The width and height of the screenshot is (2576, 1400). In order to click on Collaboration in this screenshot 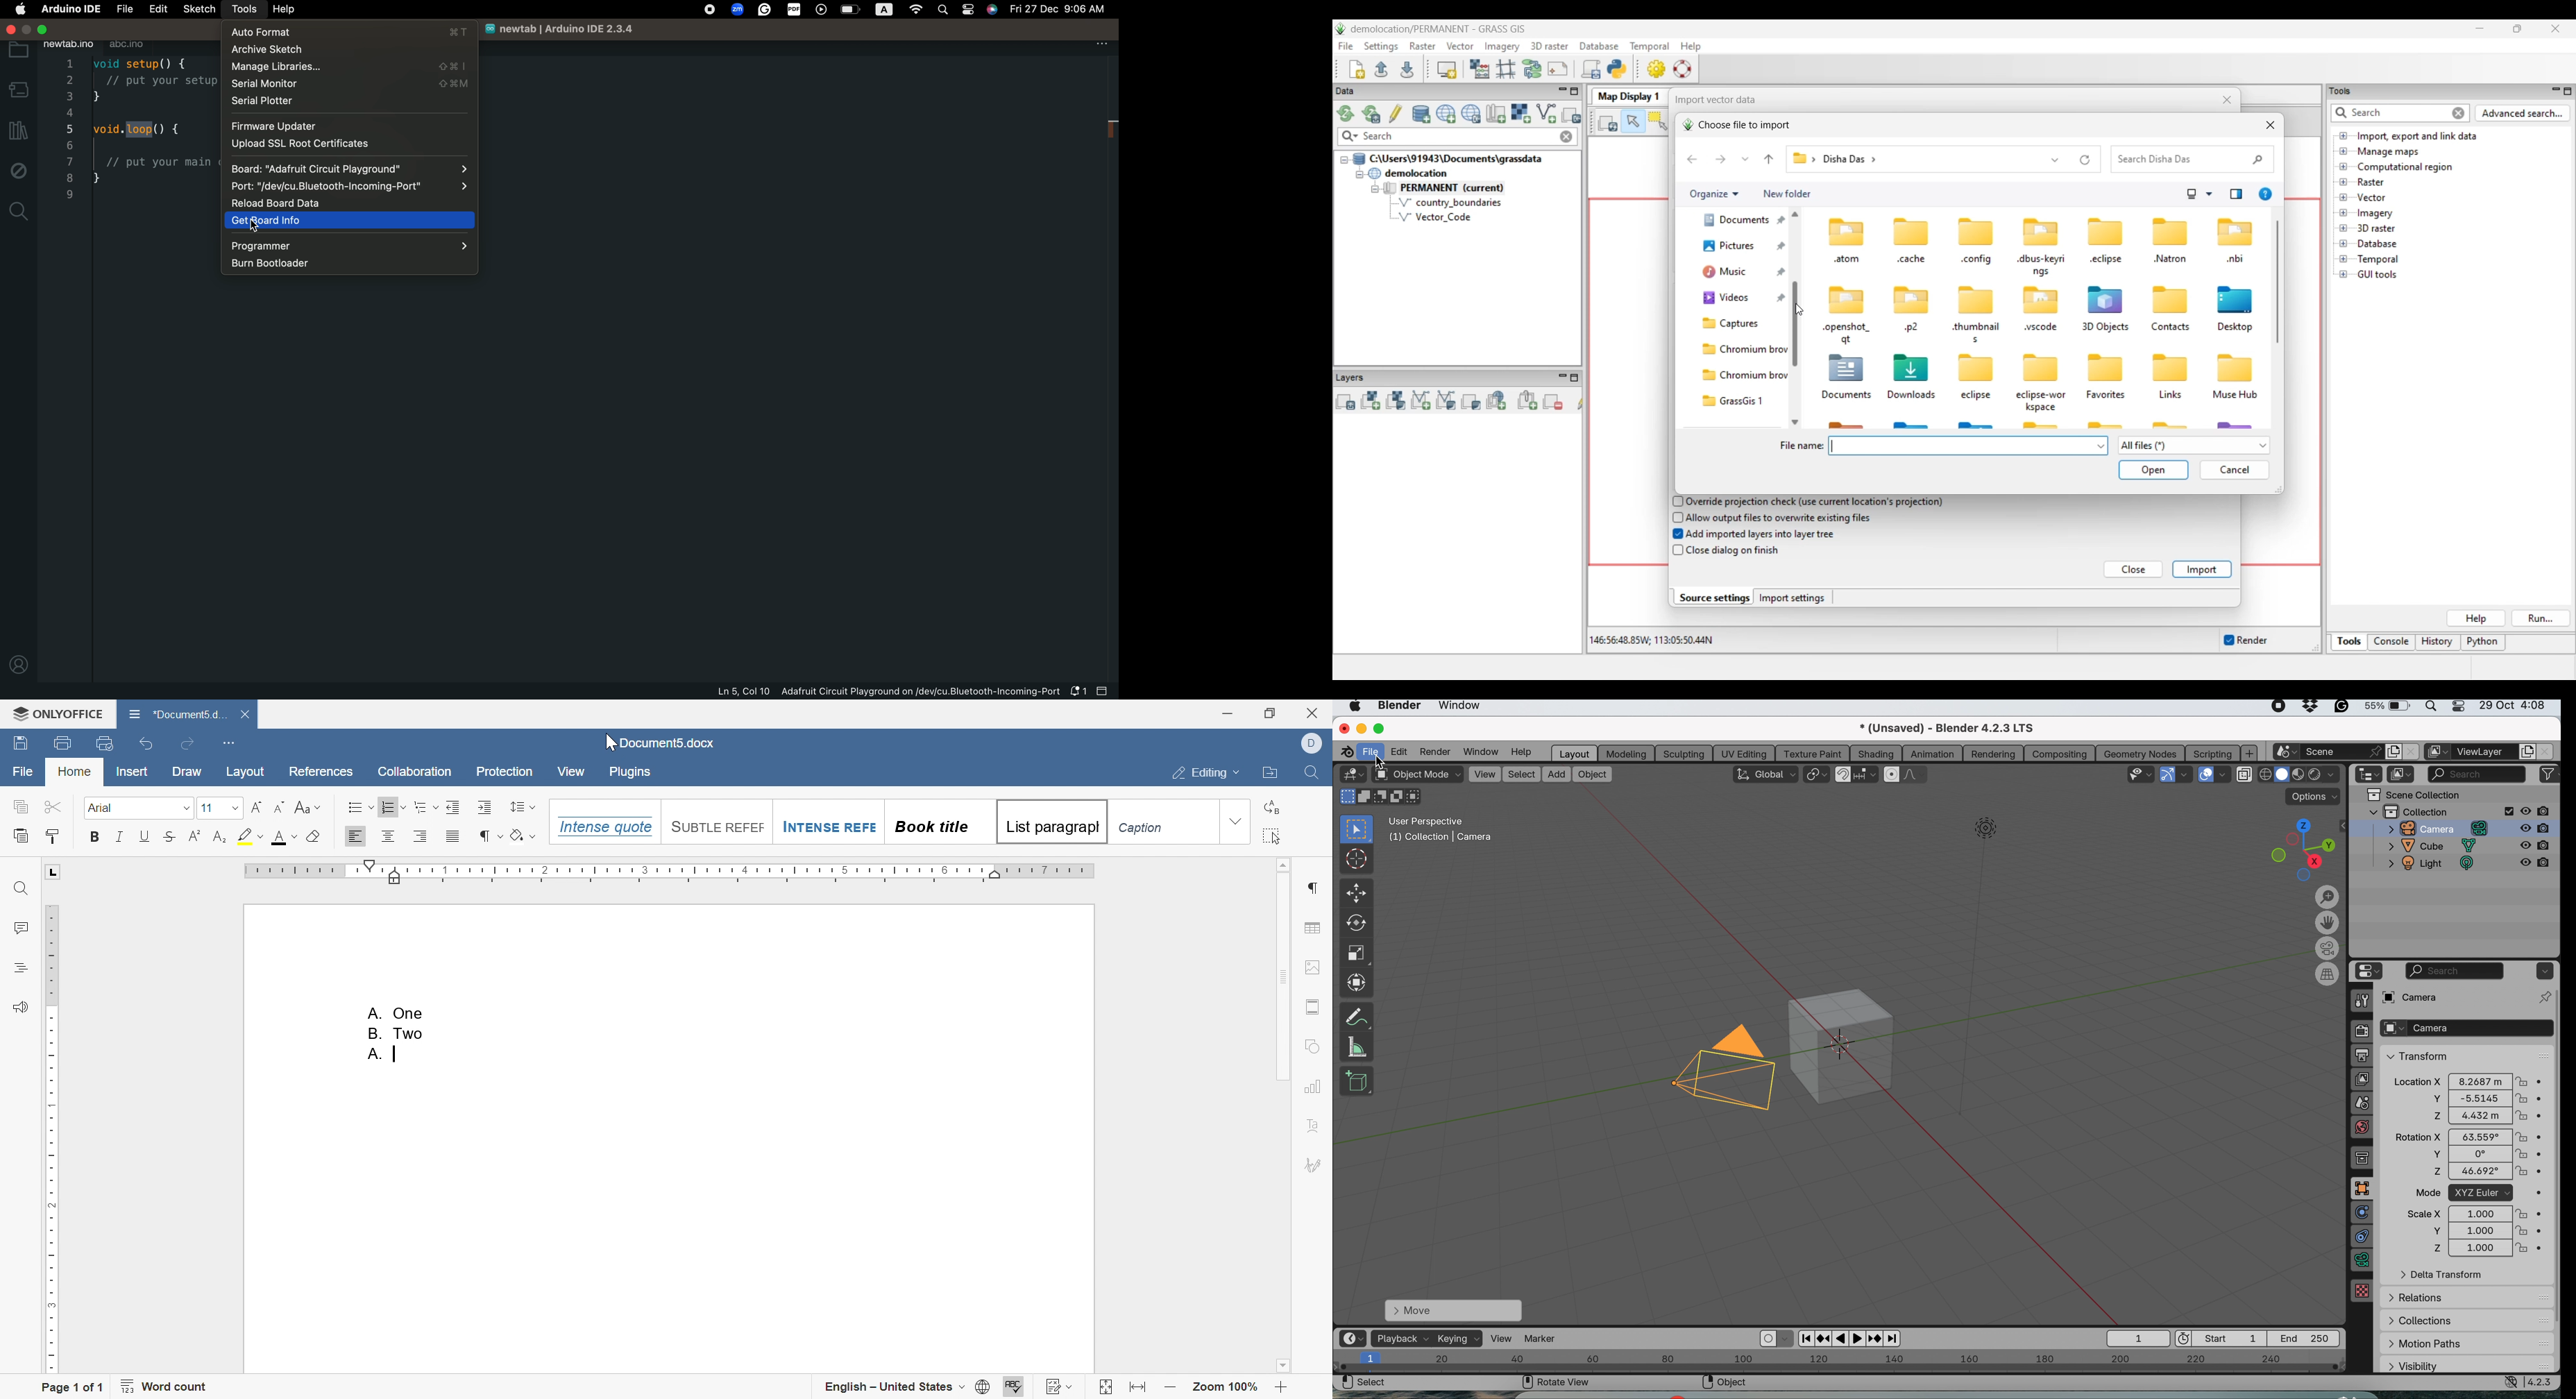, I will do `click(416, 771)`.